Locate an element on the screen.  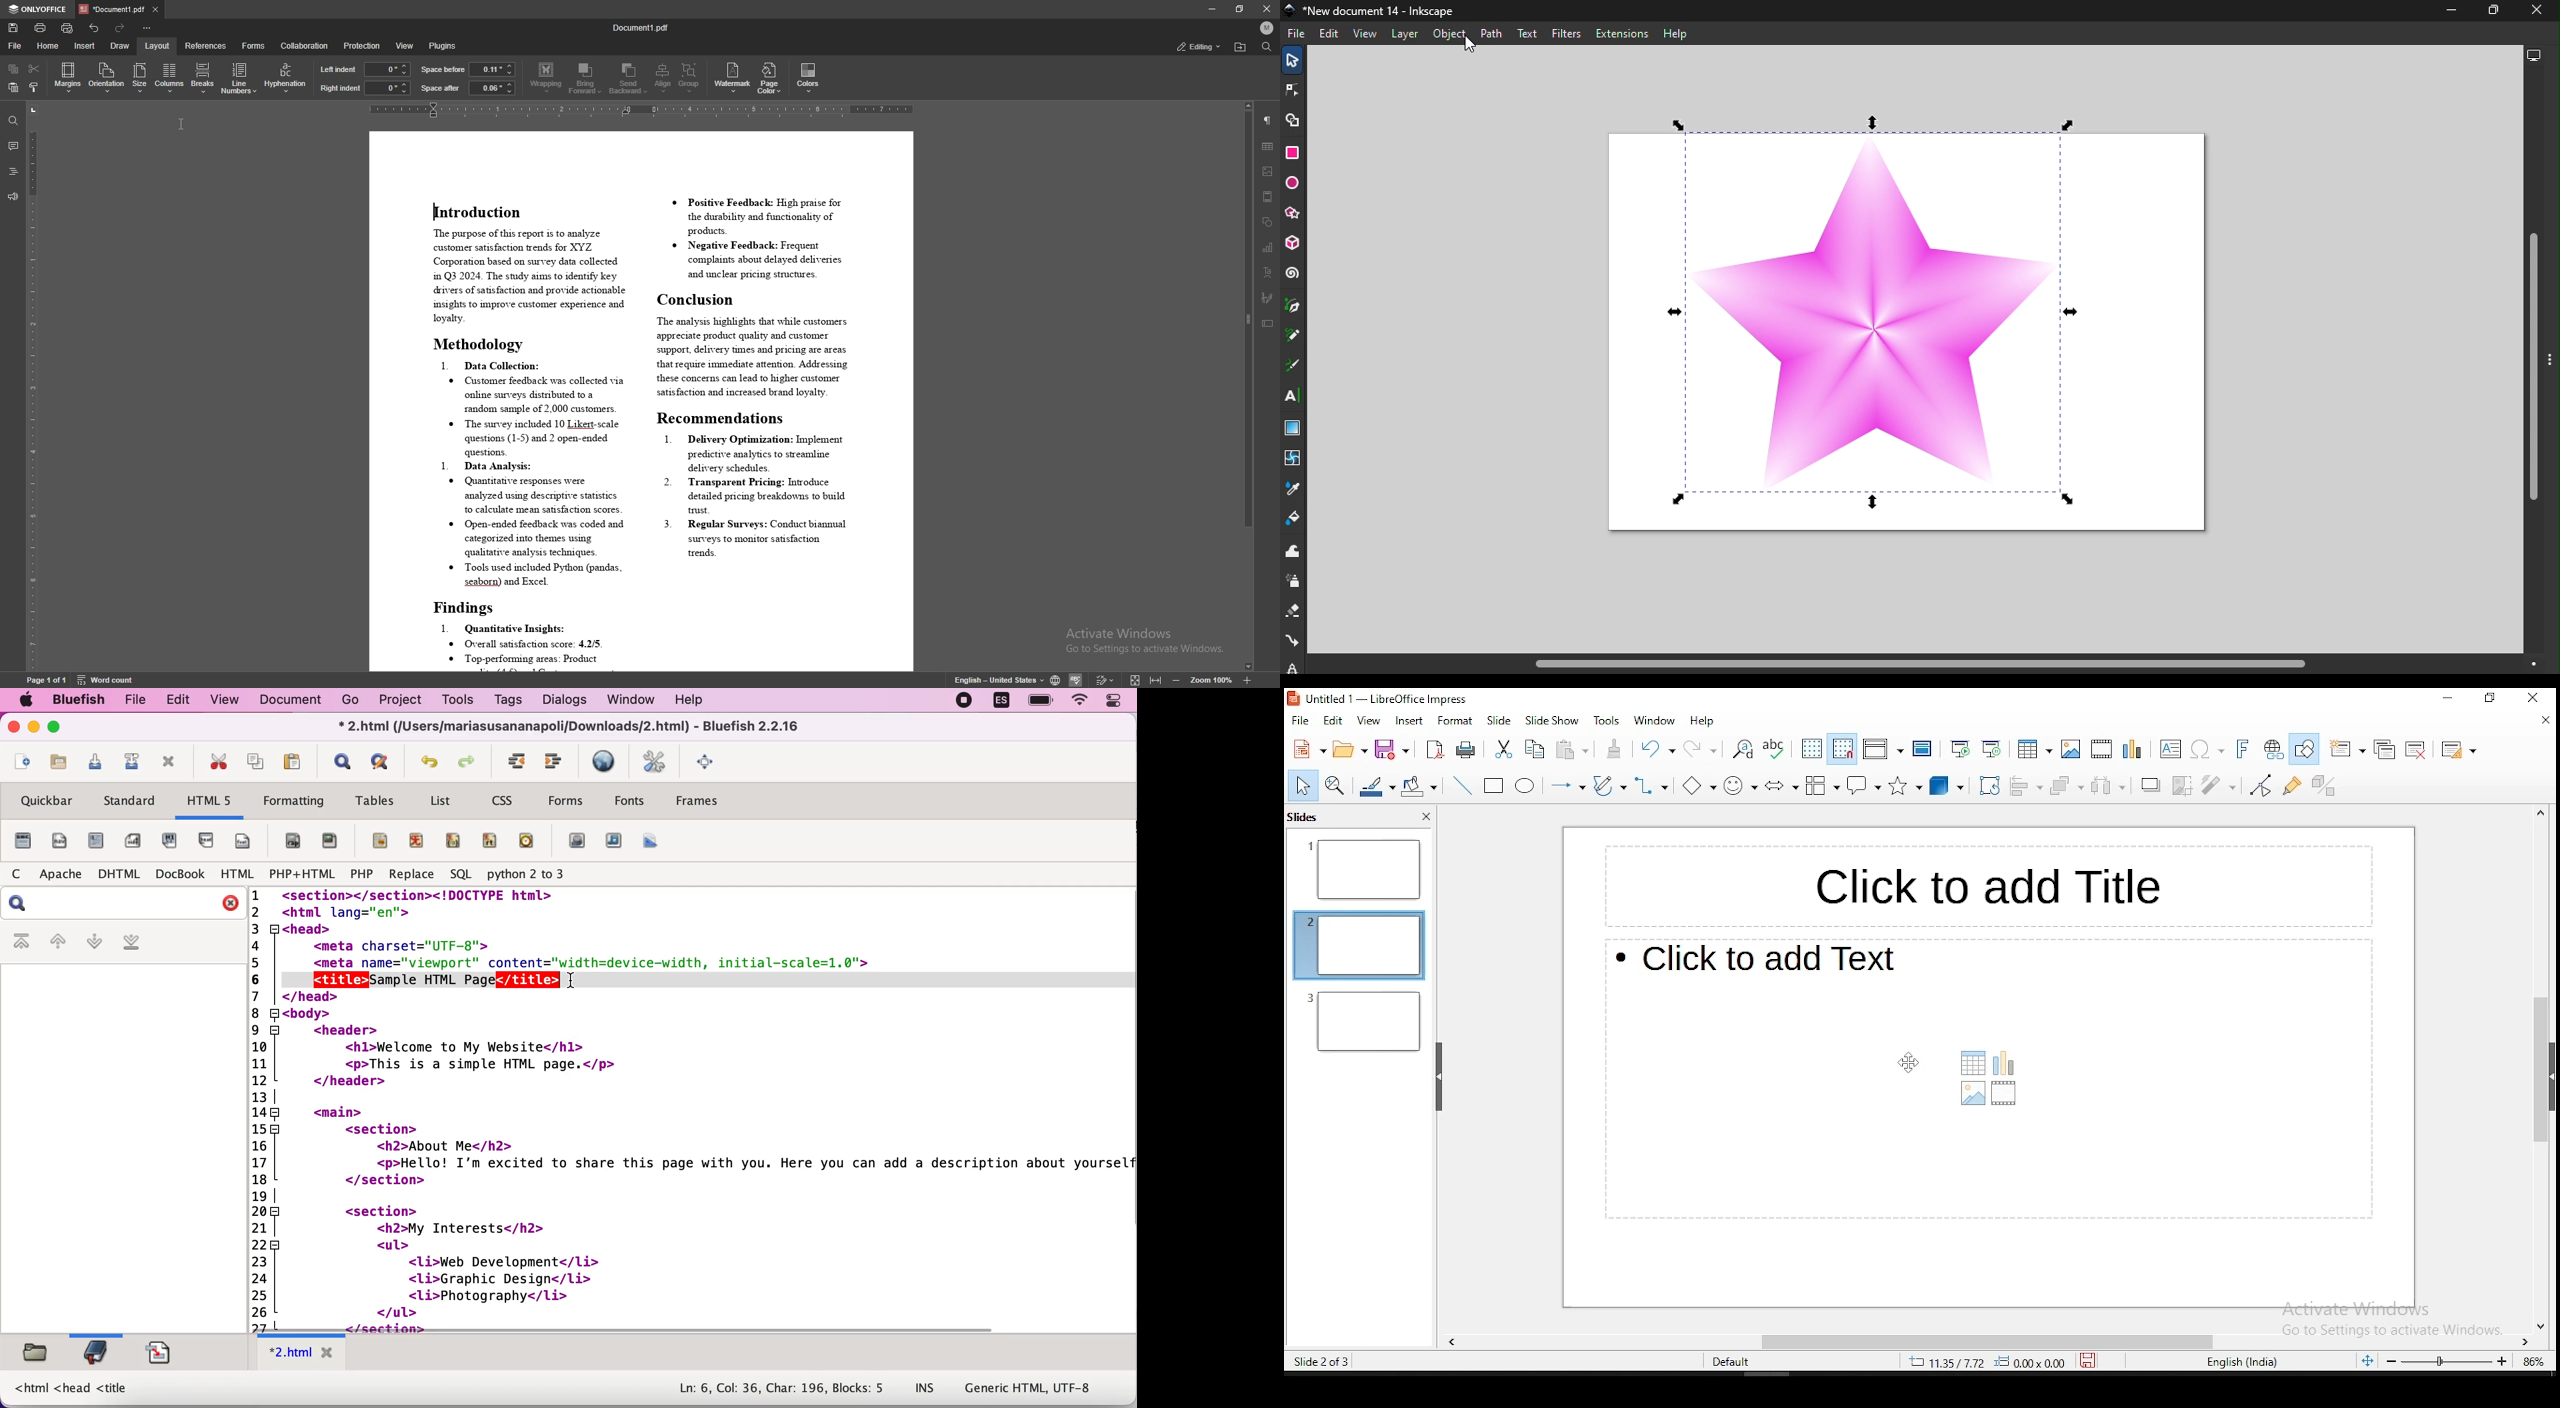
edit is located at coordinates (184, 701).